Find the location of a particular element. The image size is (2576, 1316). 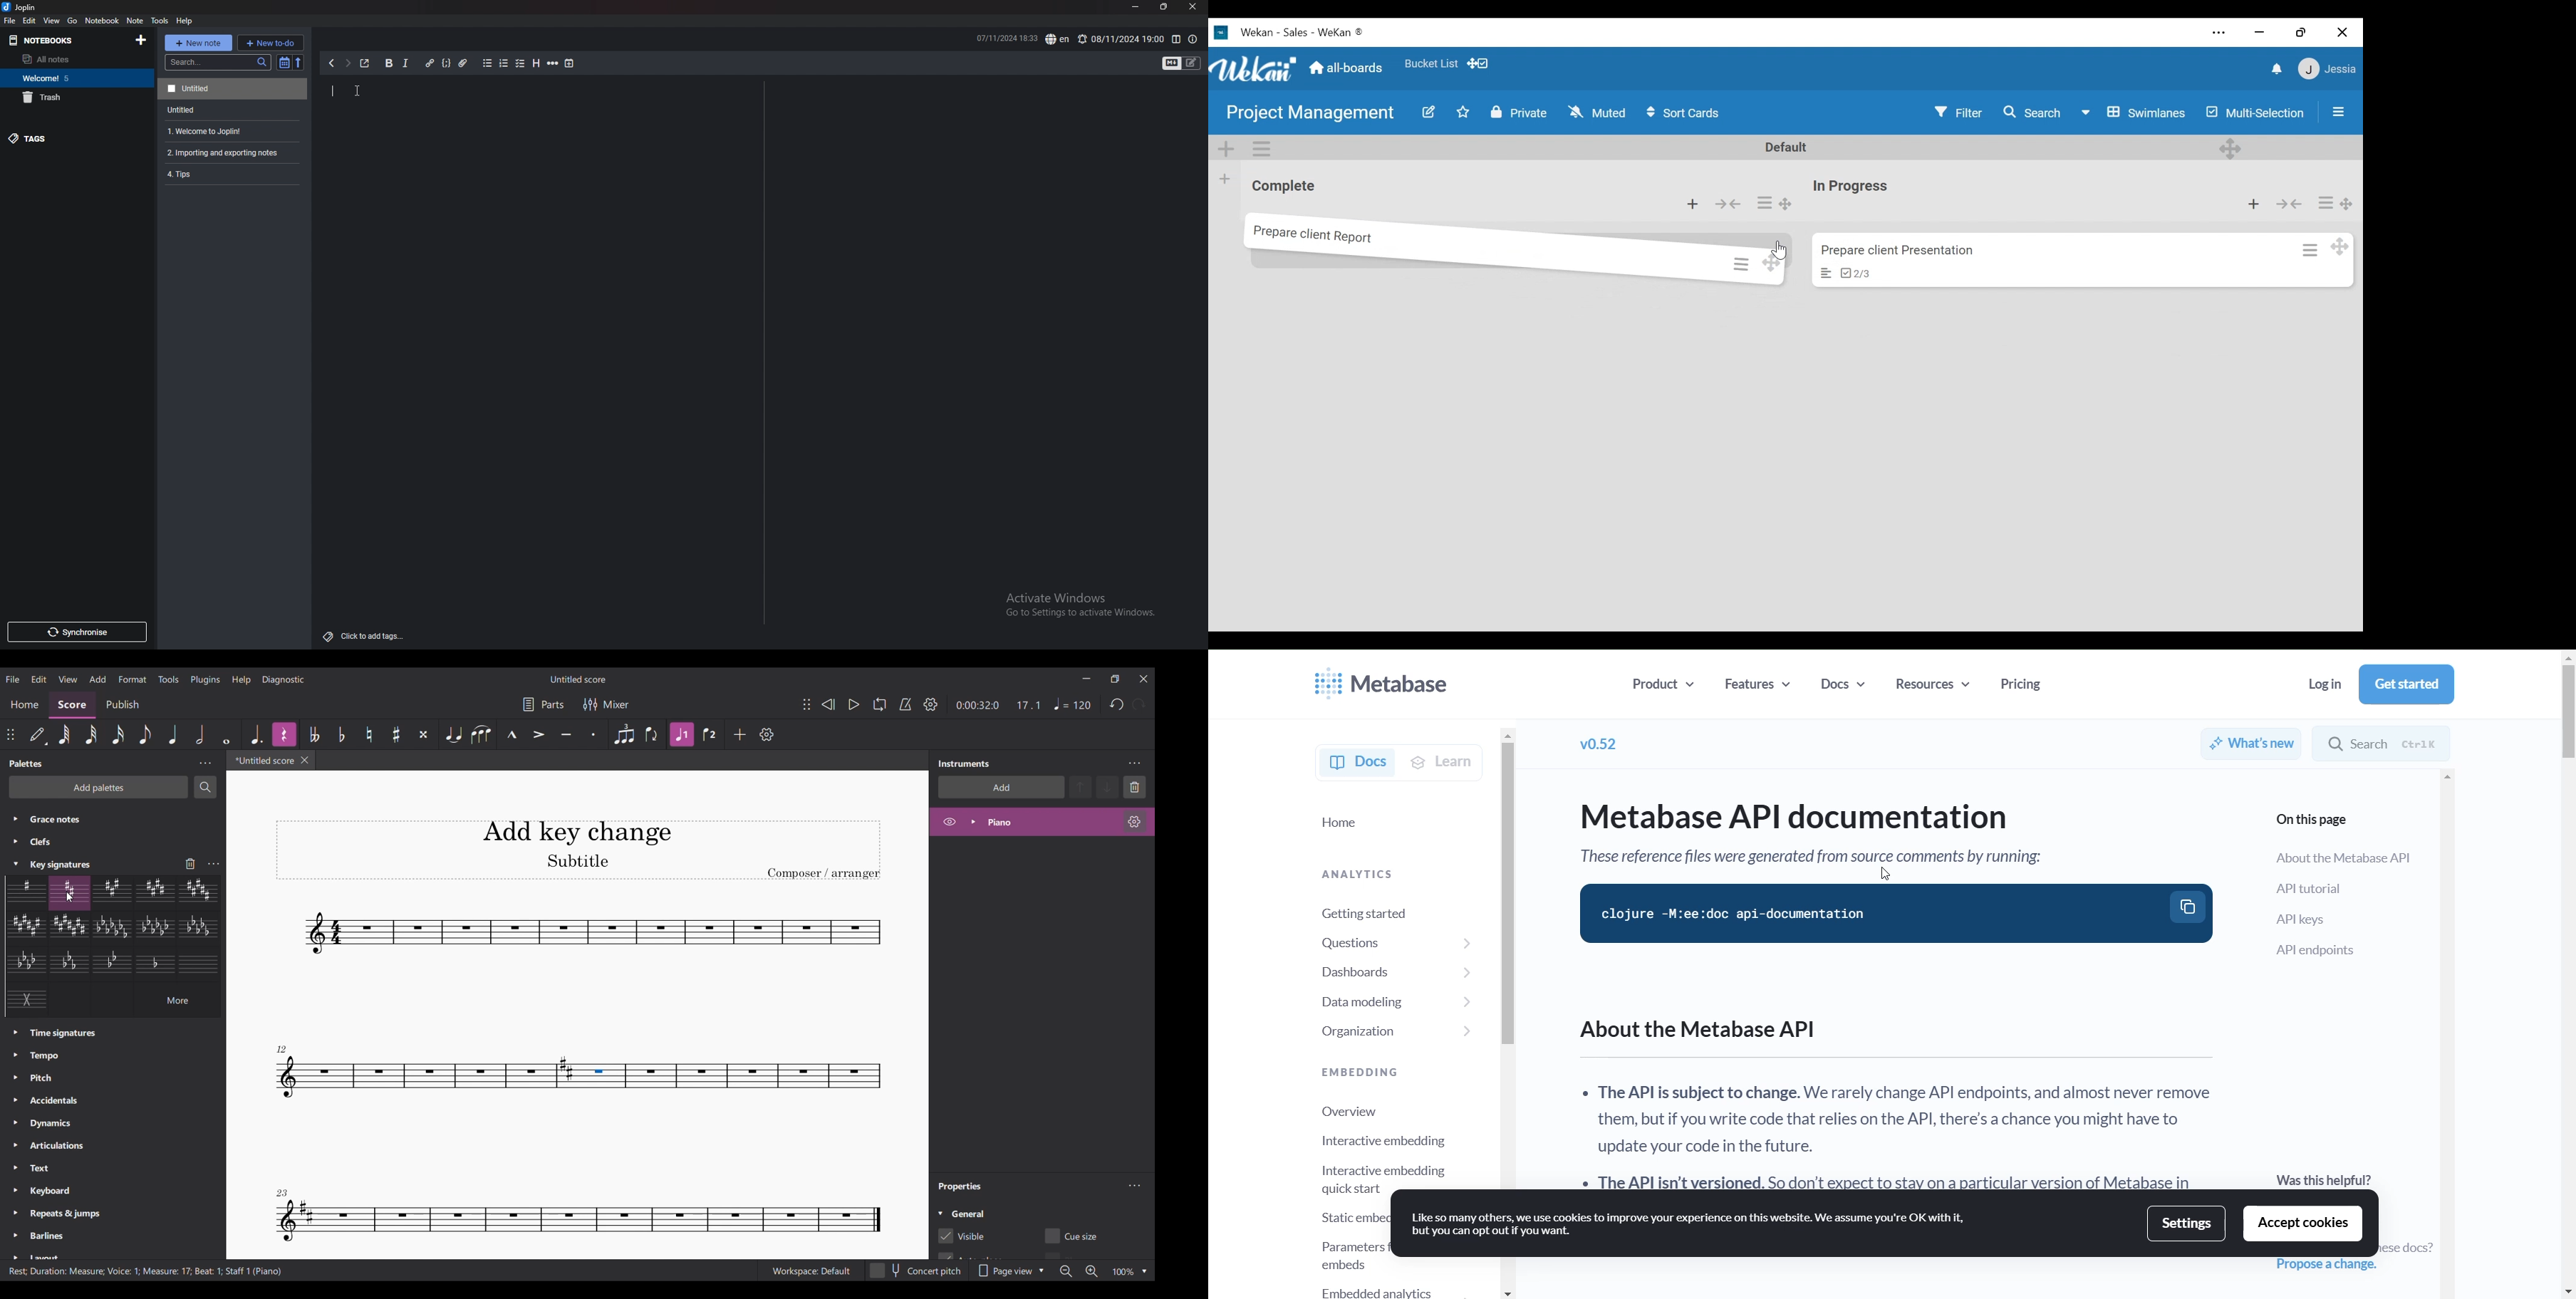

Cursor is located at coordinates (358, 90).